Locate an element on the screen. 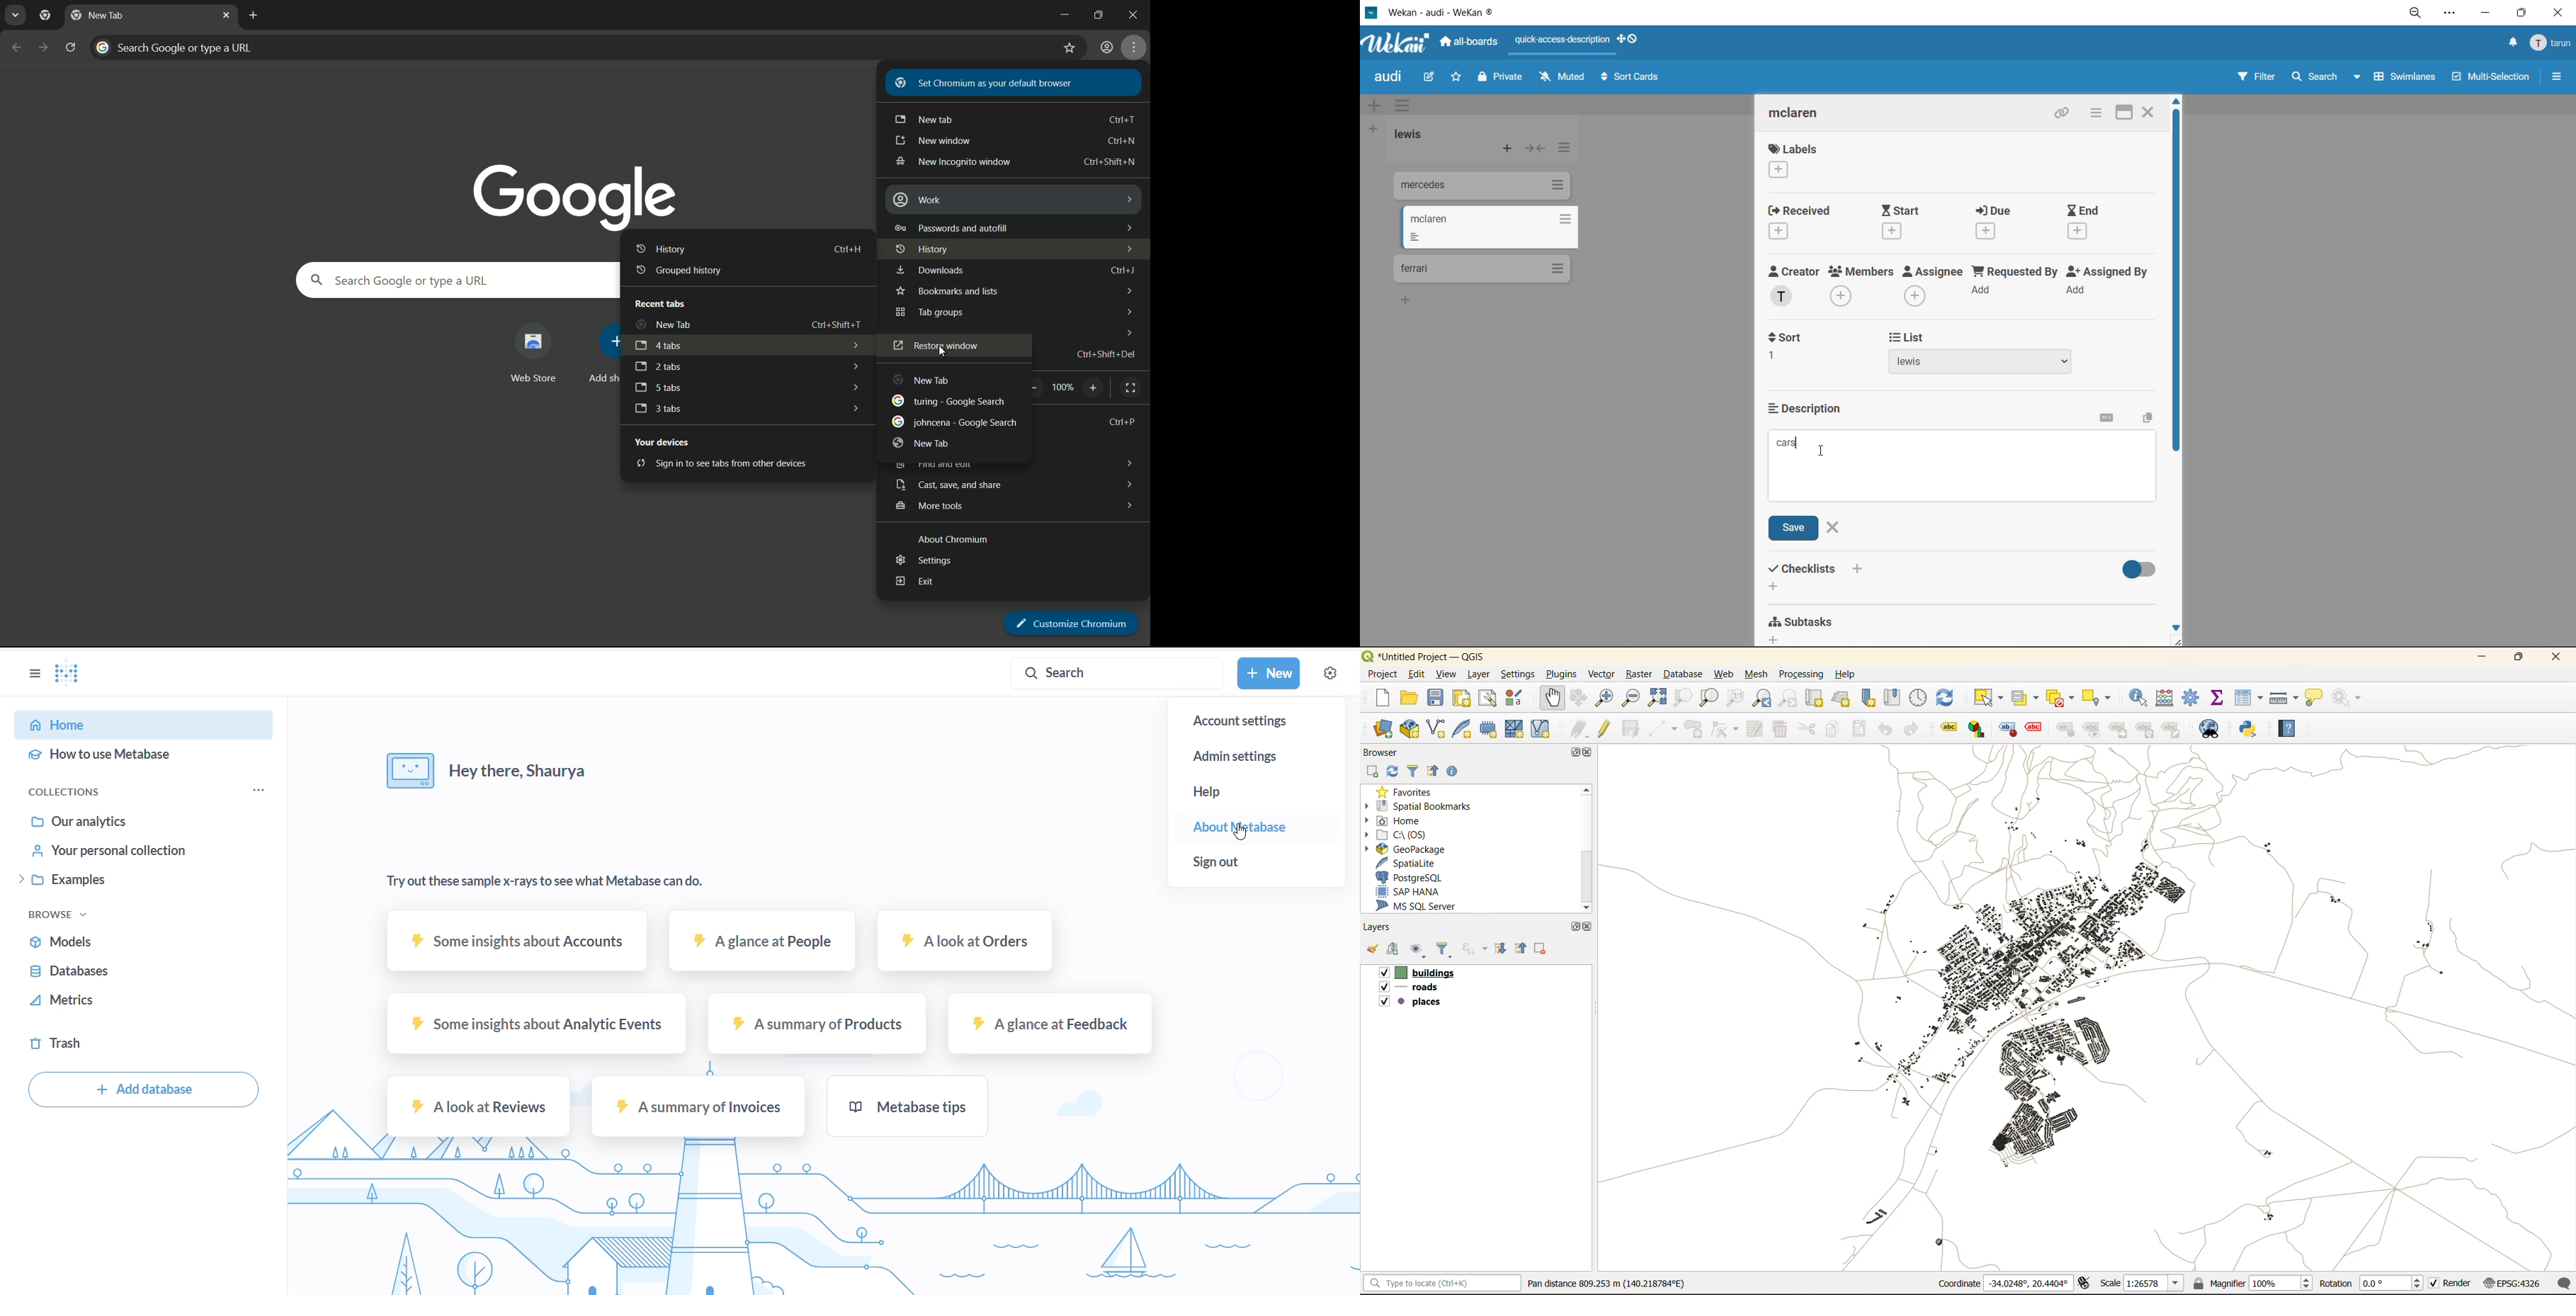 This screenshot has width=2576, height=1316. spatial bookmarks is located at coordinates (1428, 807).